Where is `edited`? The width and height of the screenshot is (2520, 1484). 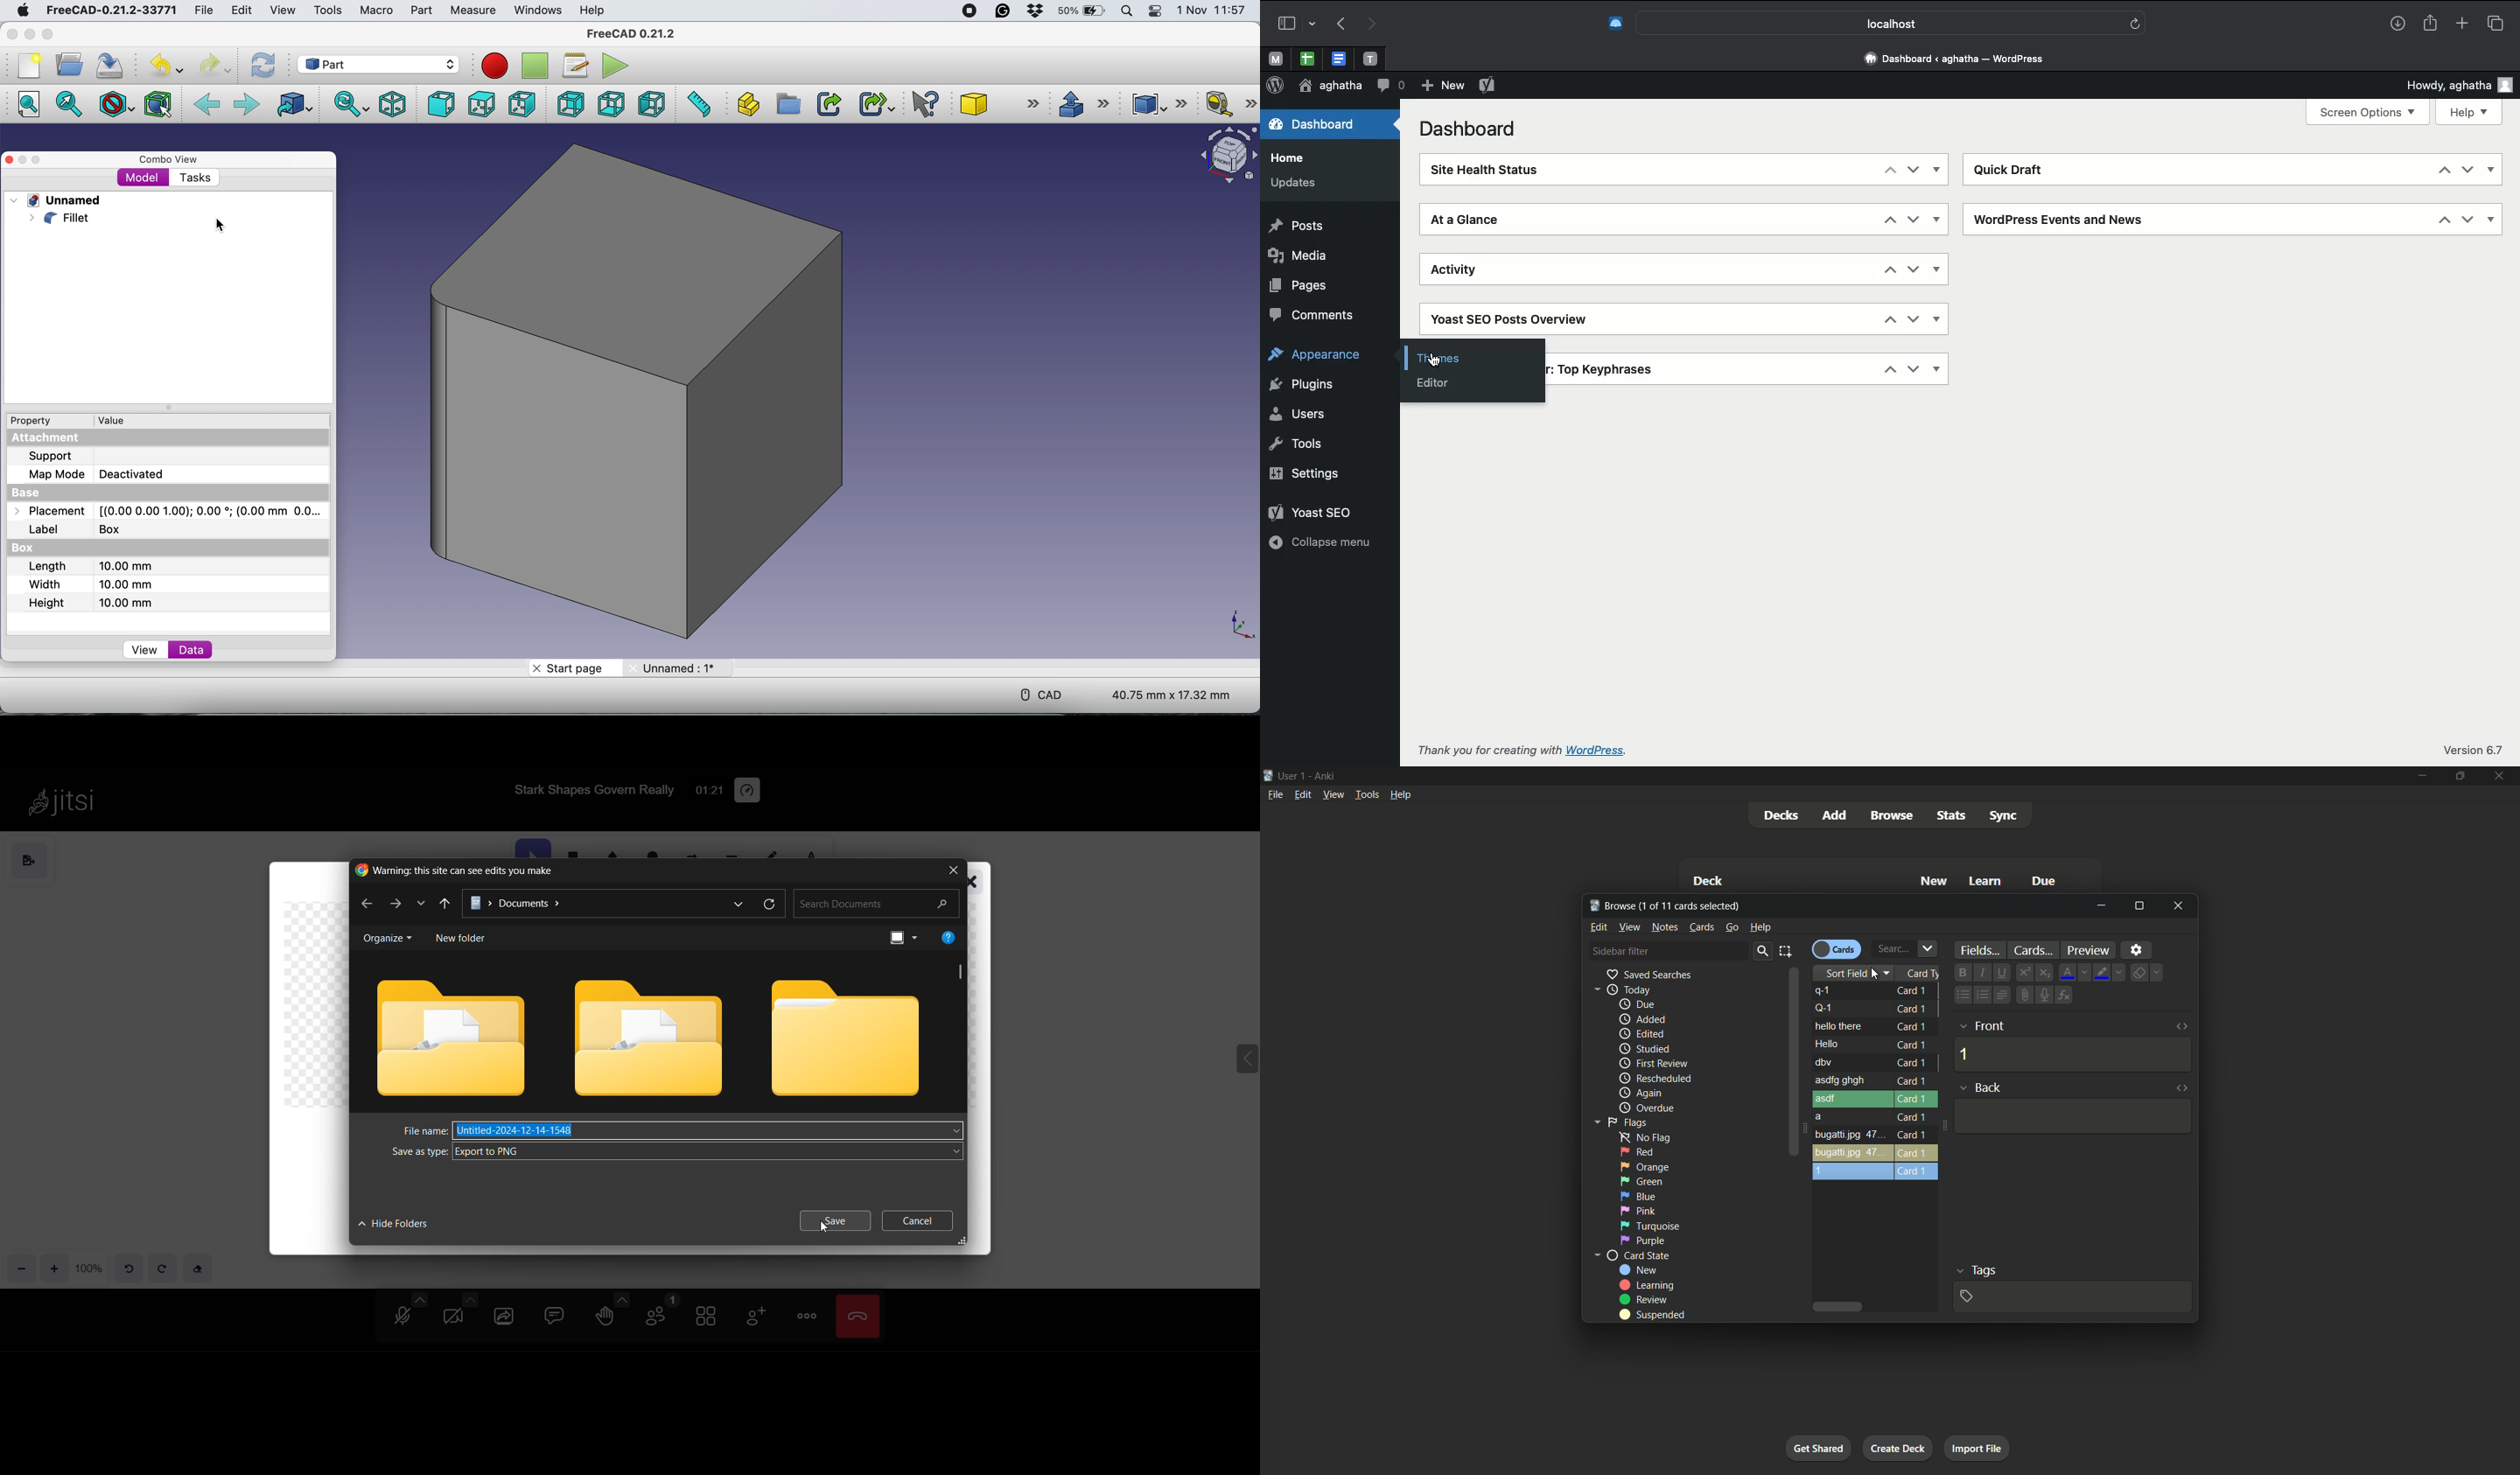 edited is located at coordinates (1641, 1033).